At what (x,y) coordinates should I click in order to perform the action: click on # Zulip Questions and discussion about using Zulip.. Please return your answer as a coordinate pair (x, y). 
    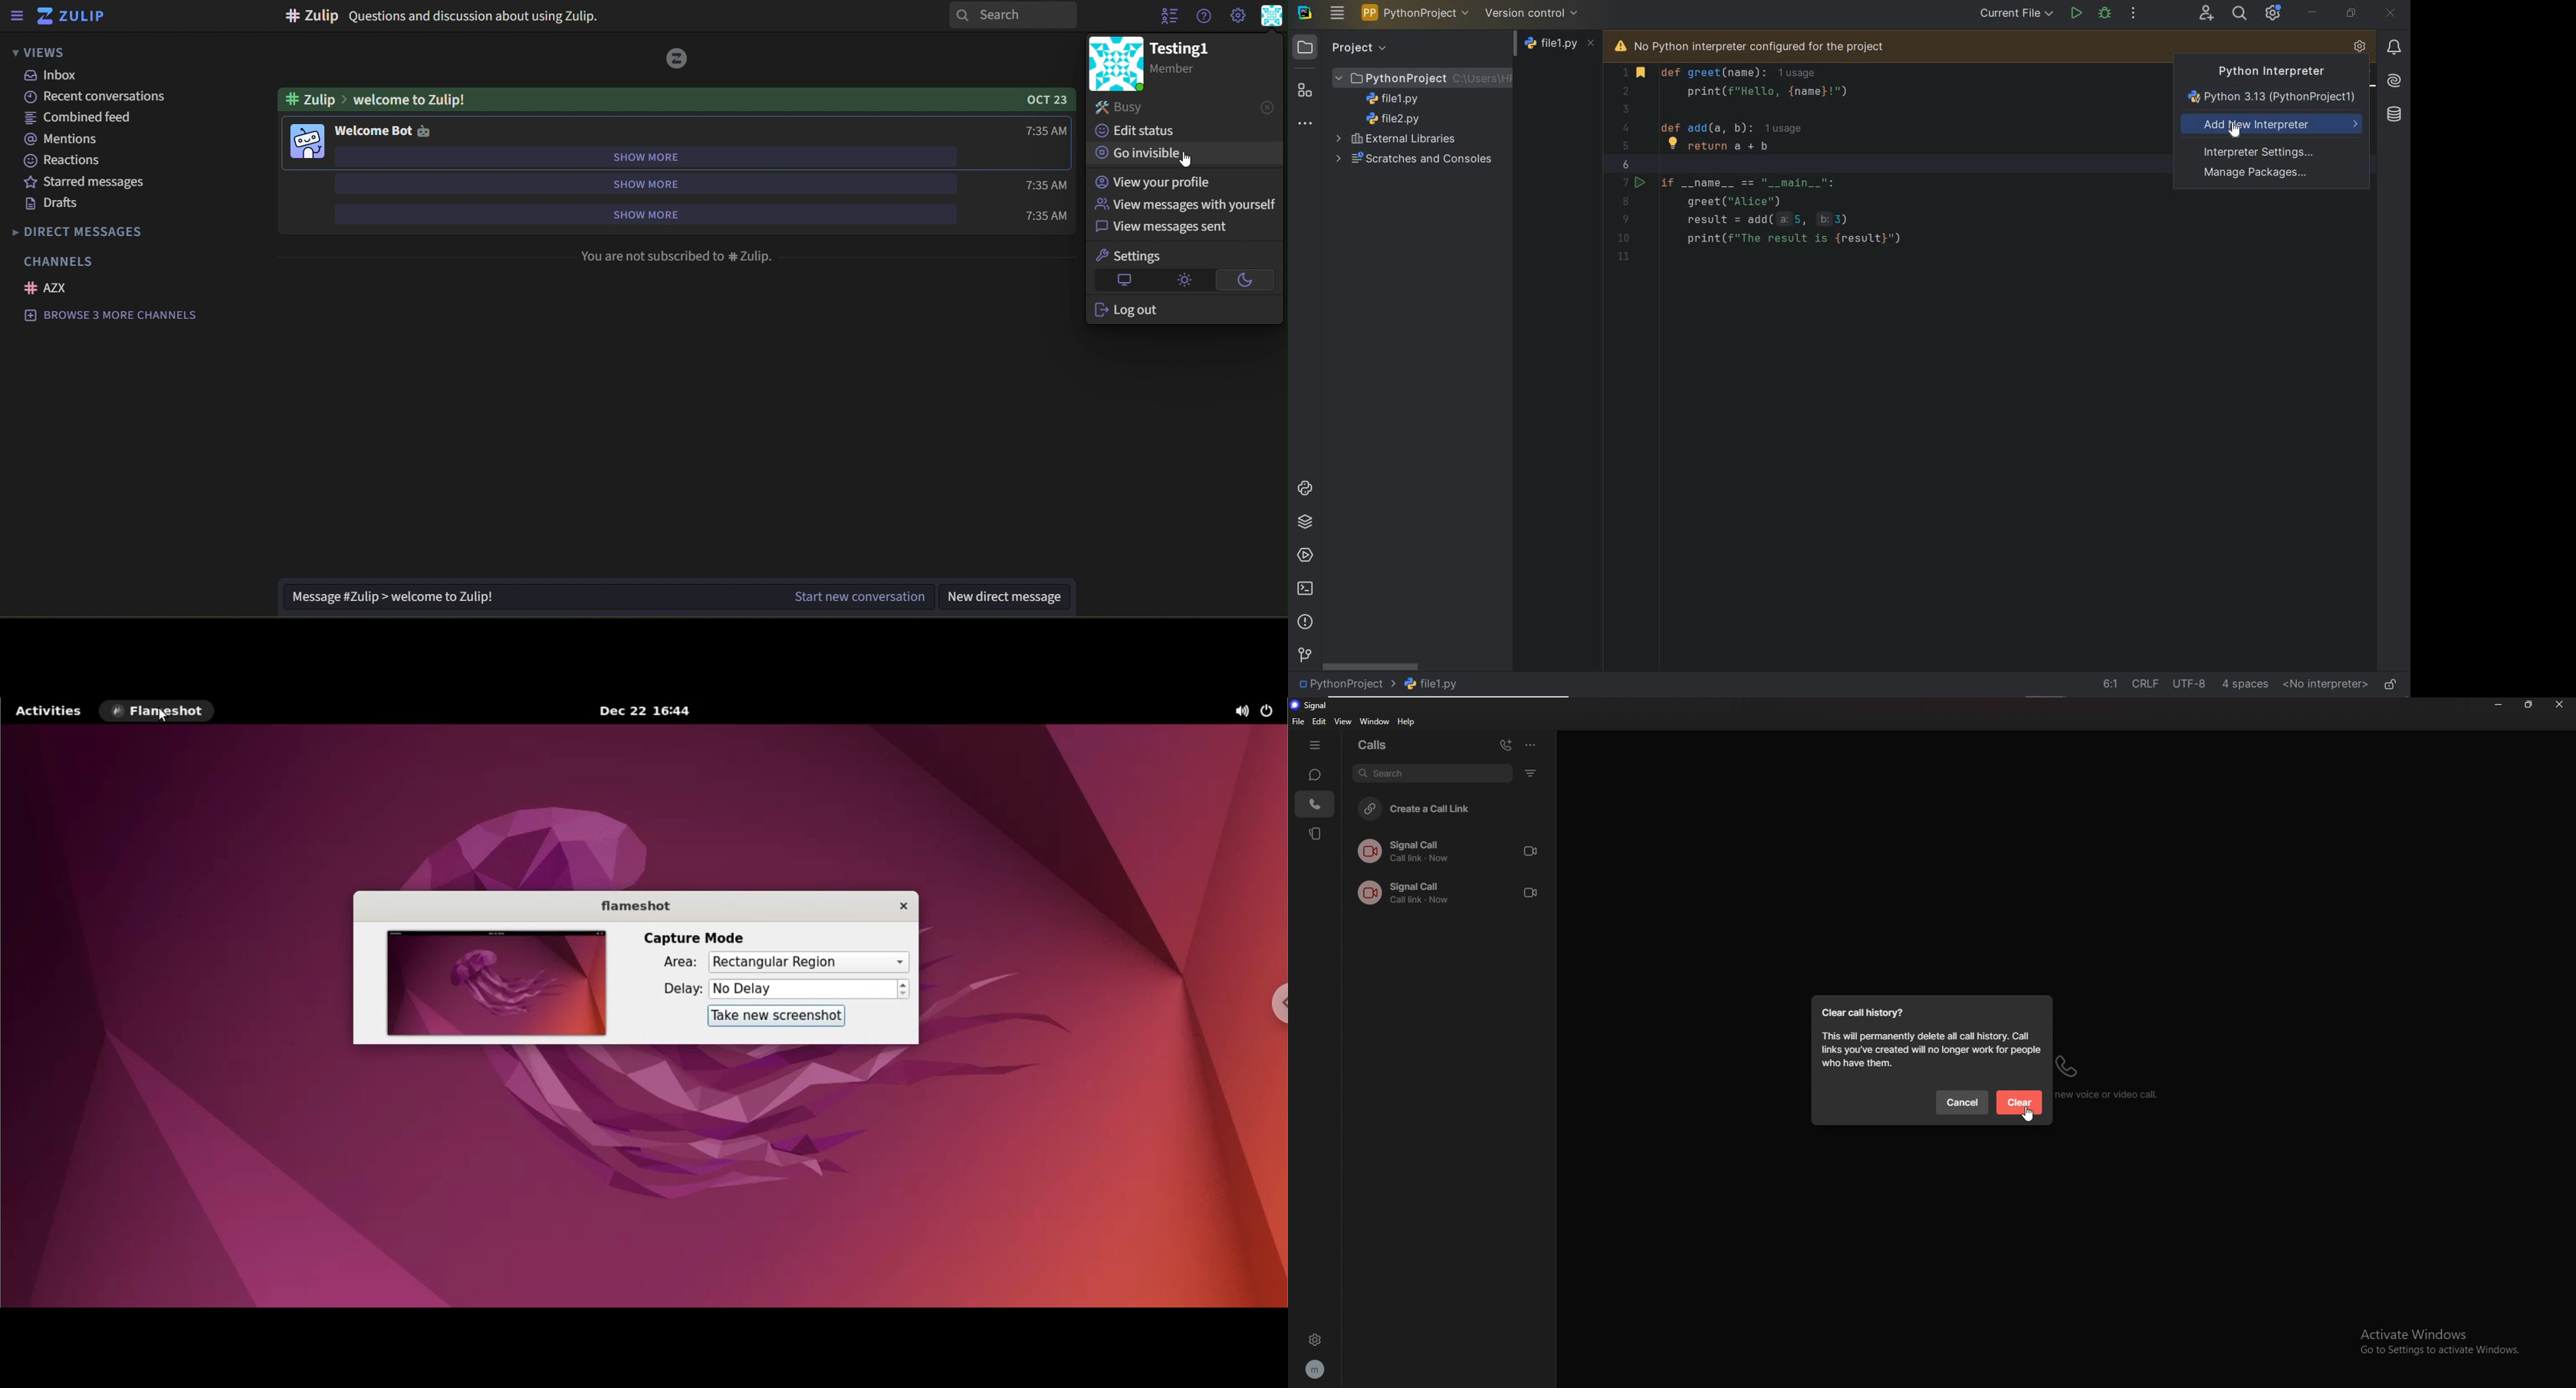
    Looking at the image, I should click on (439, 18).